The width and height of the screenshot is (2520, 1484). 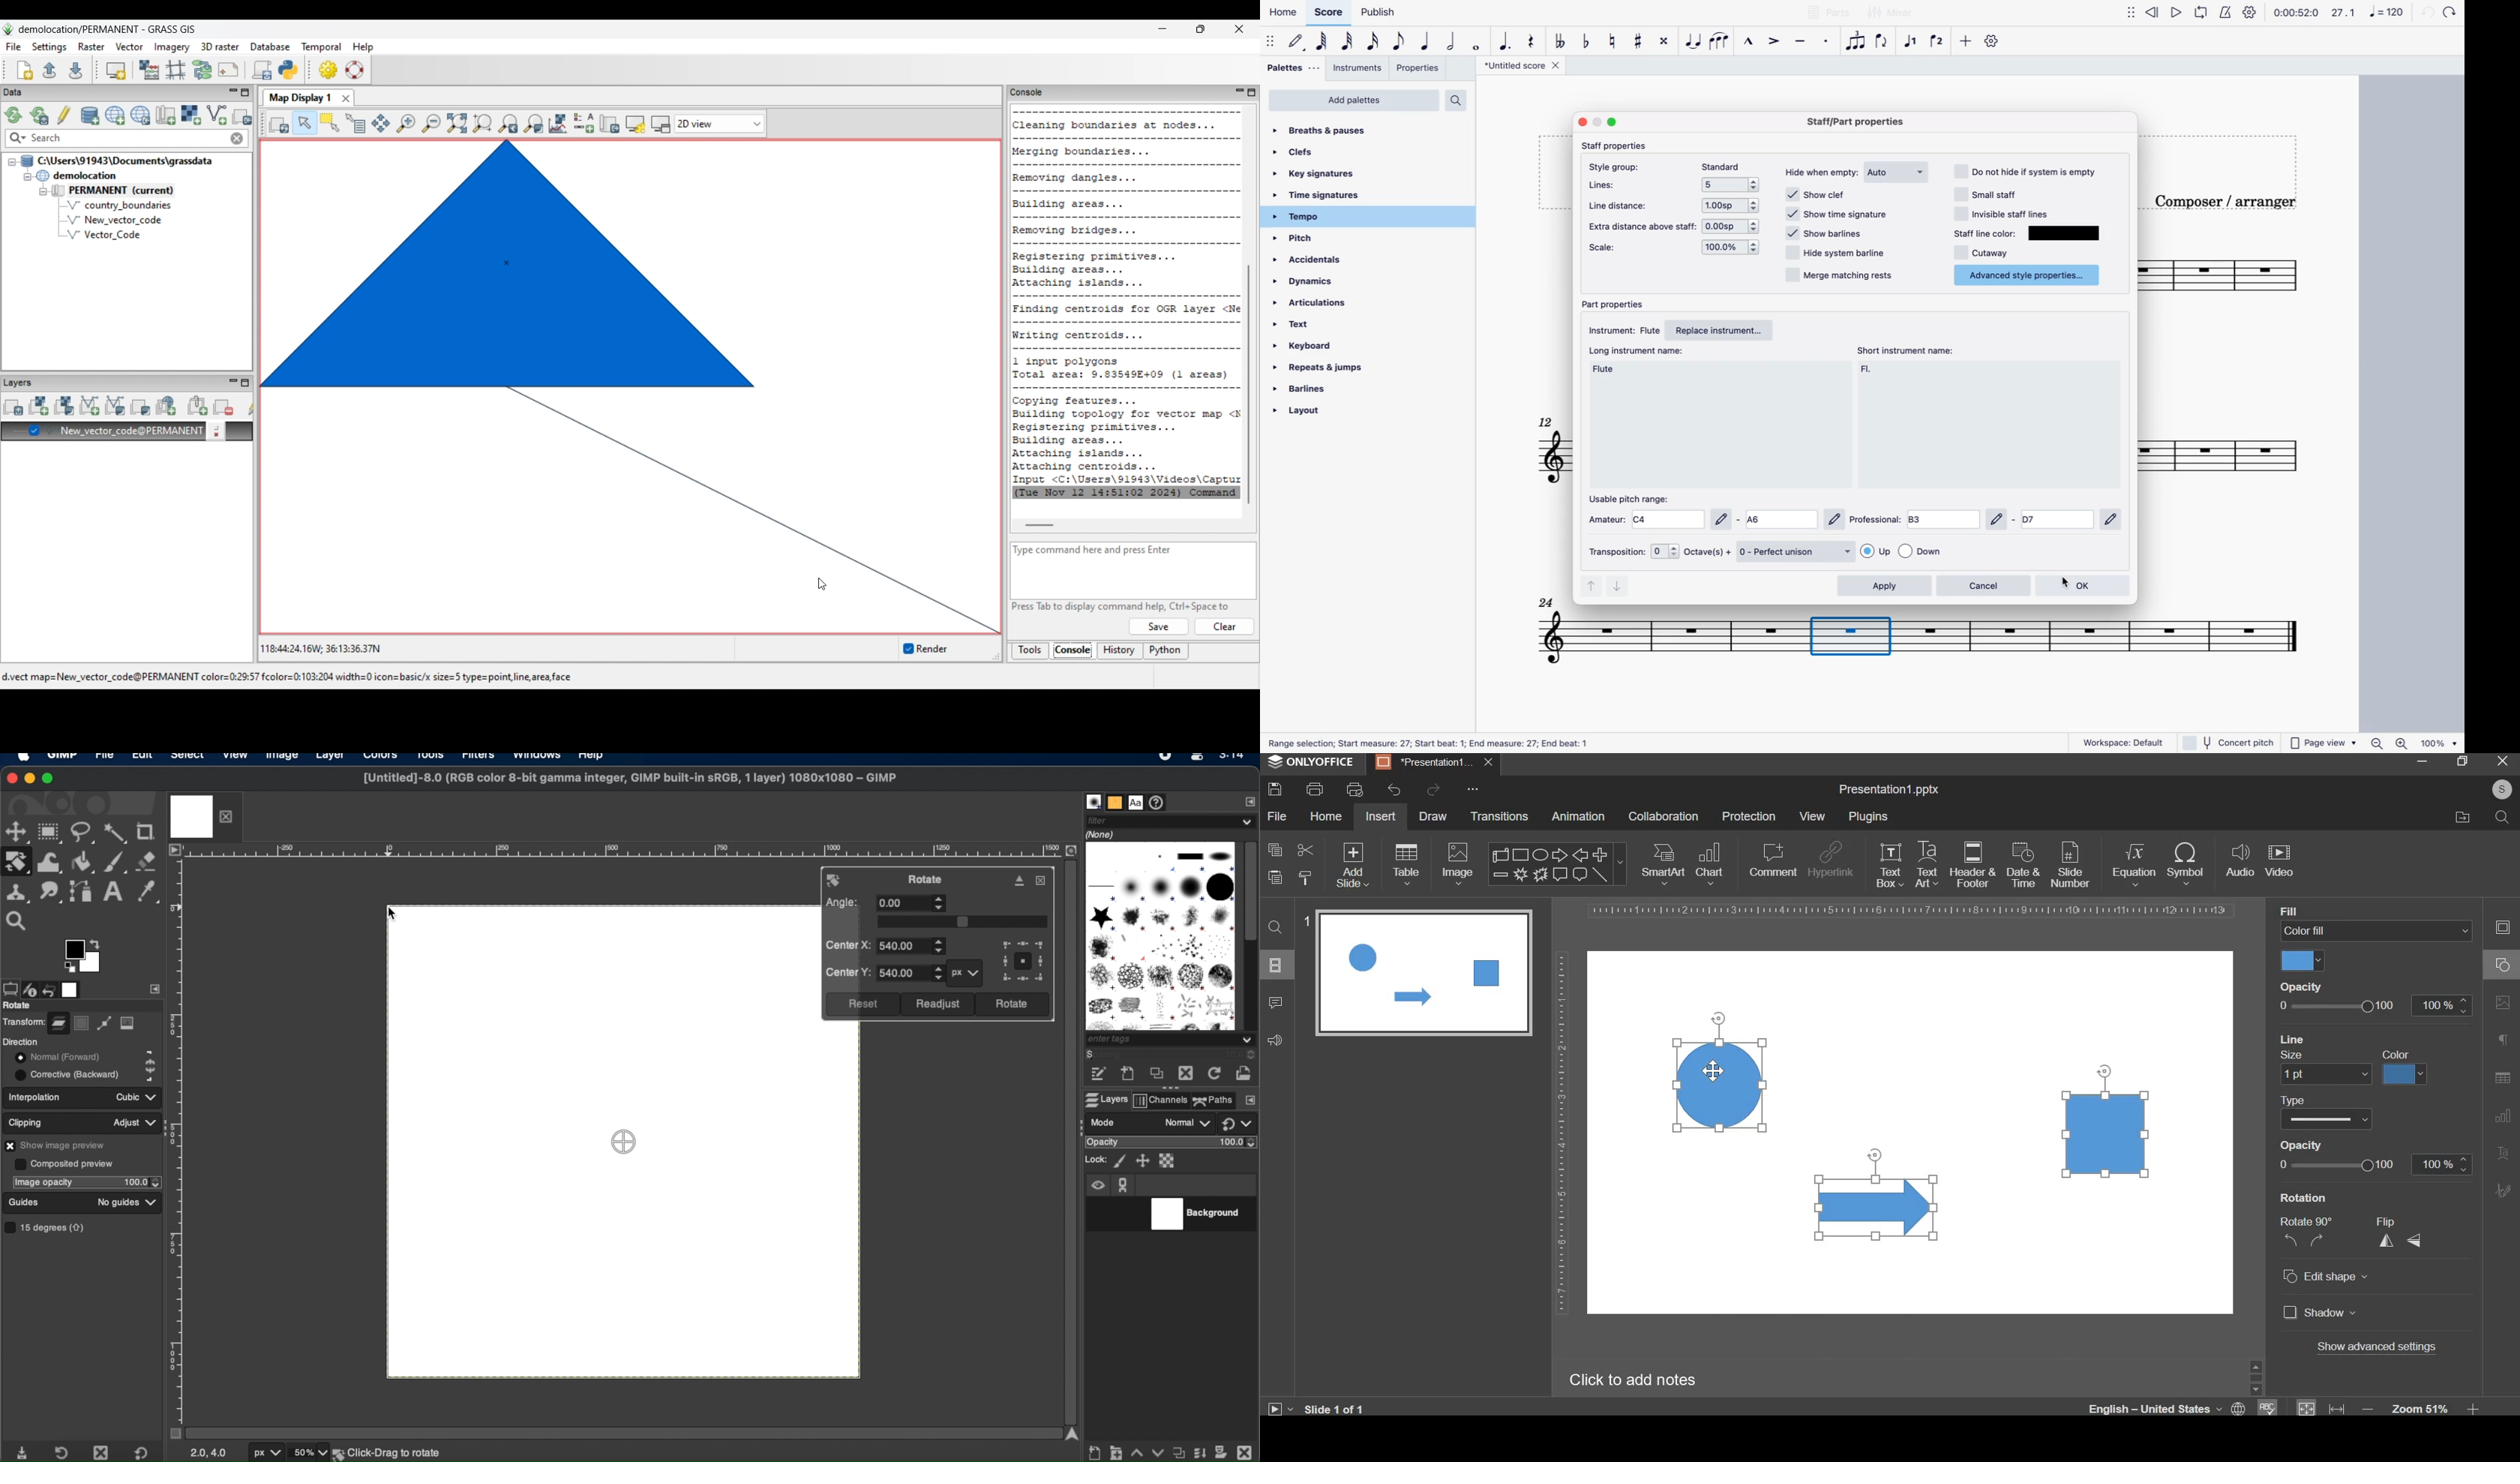 What do you see at coordinates (2229, 11) in the screenshot?
I see `metronome` at bounding box center [2229, 11].